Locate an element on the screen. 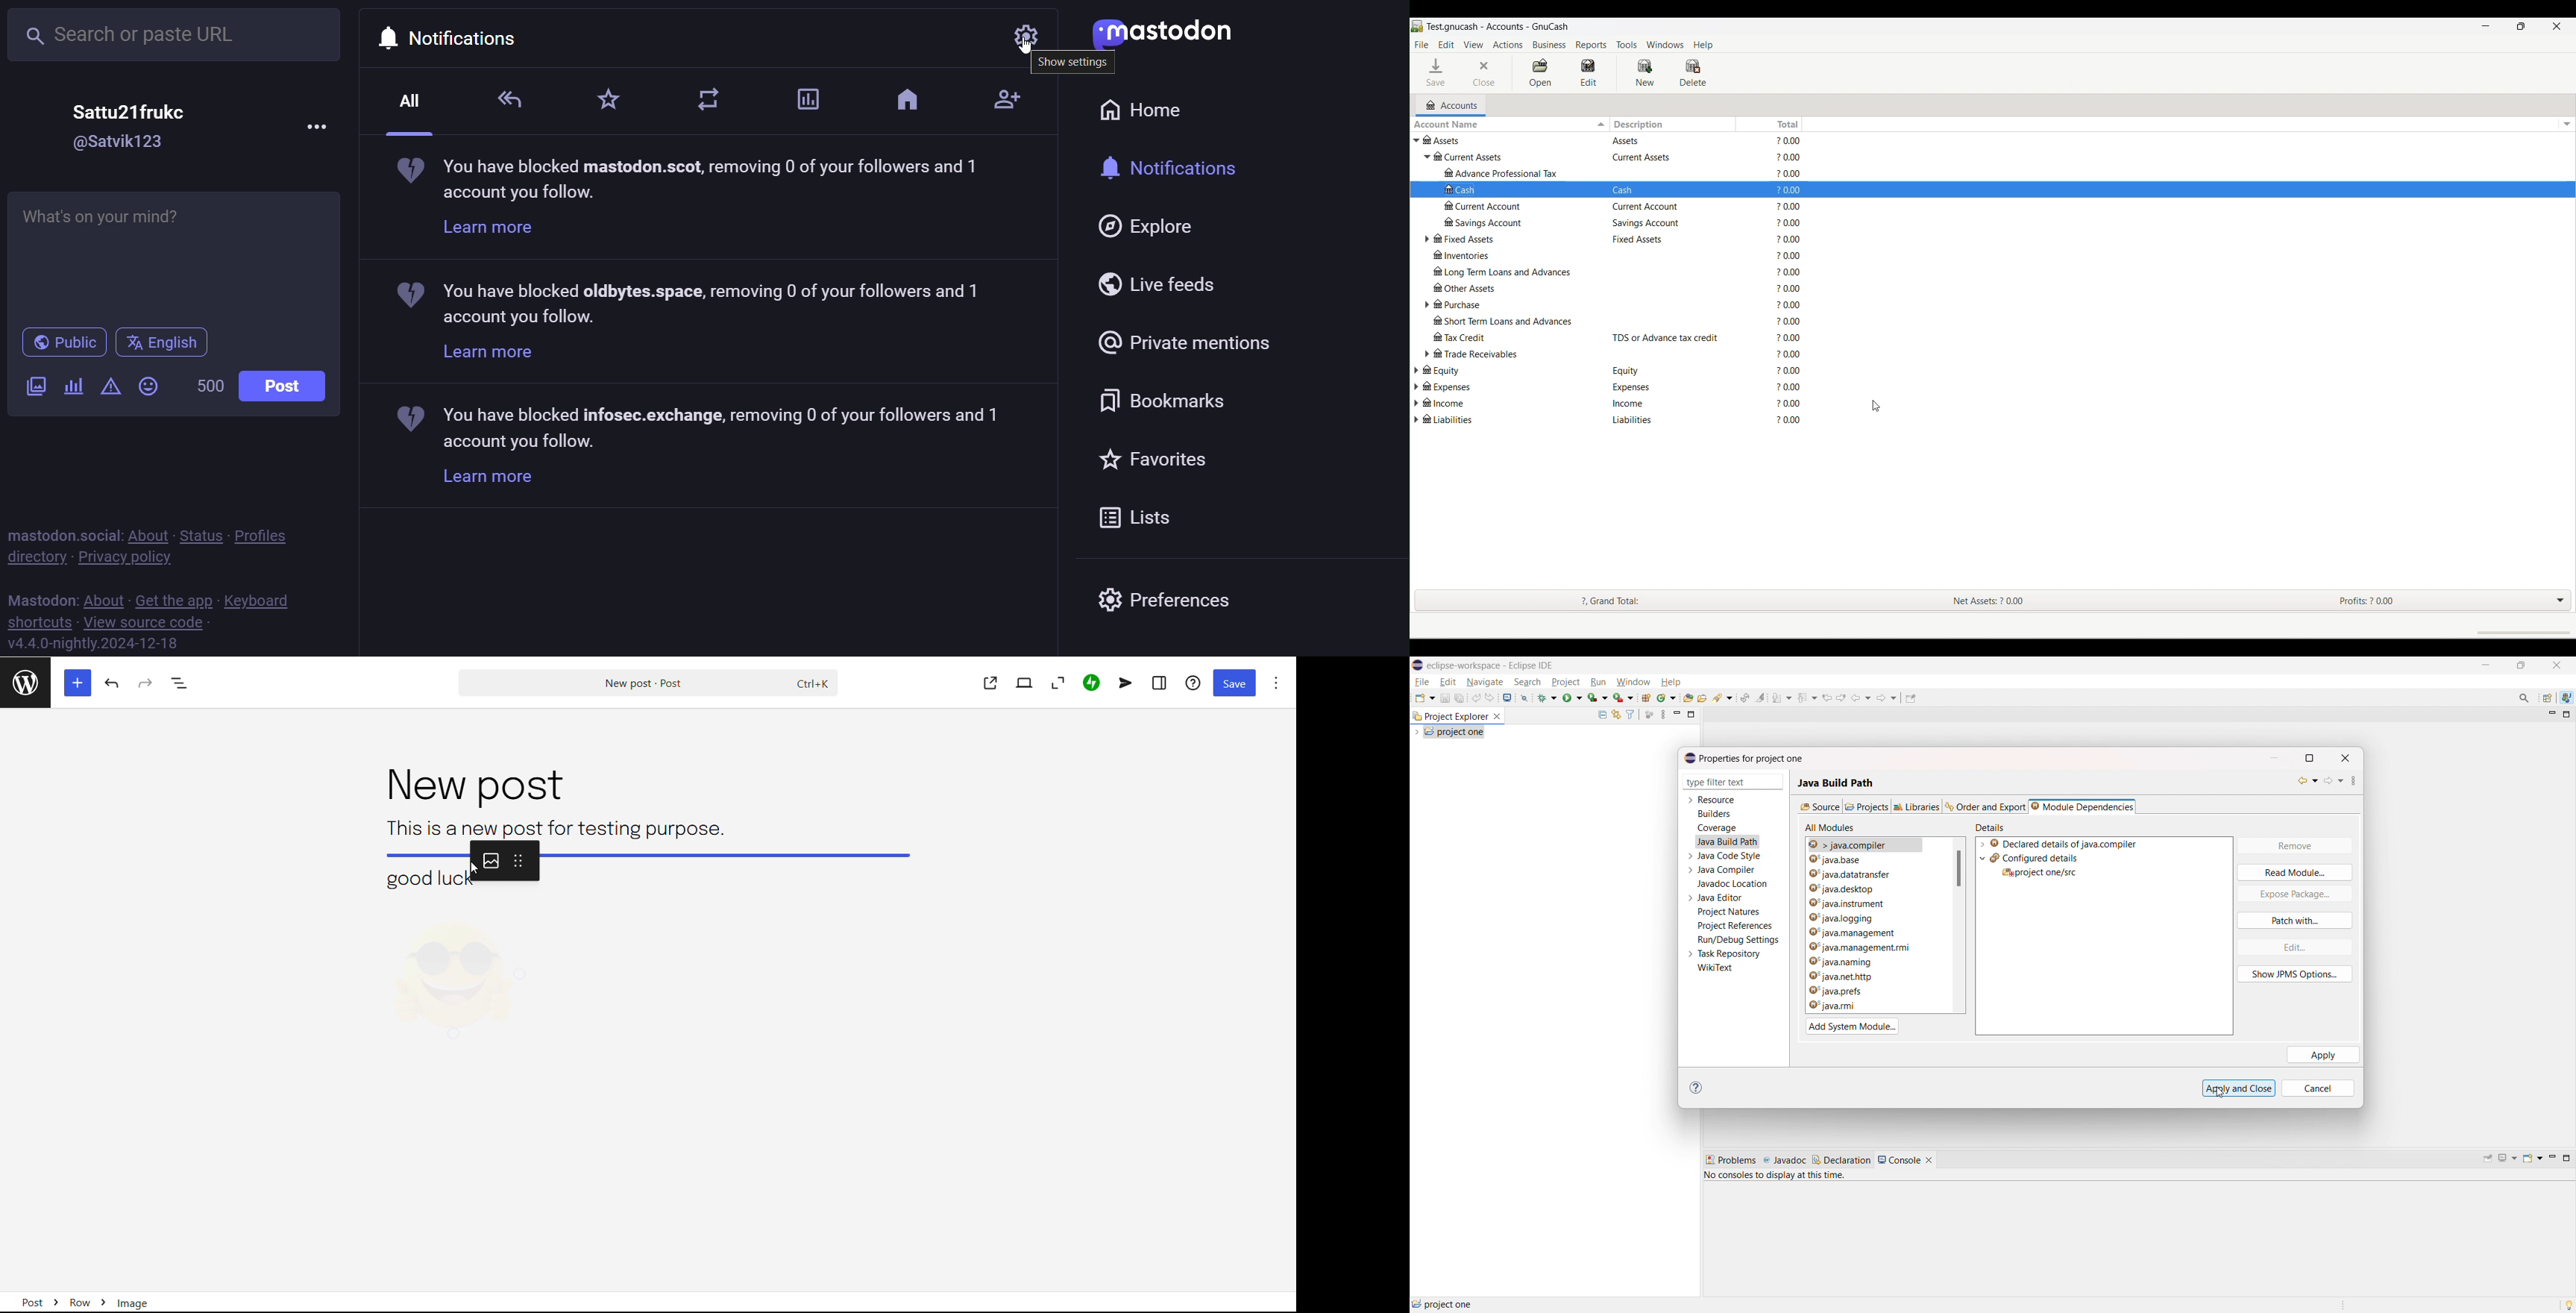  all is located at coordinates (413, 102).